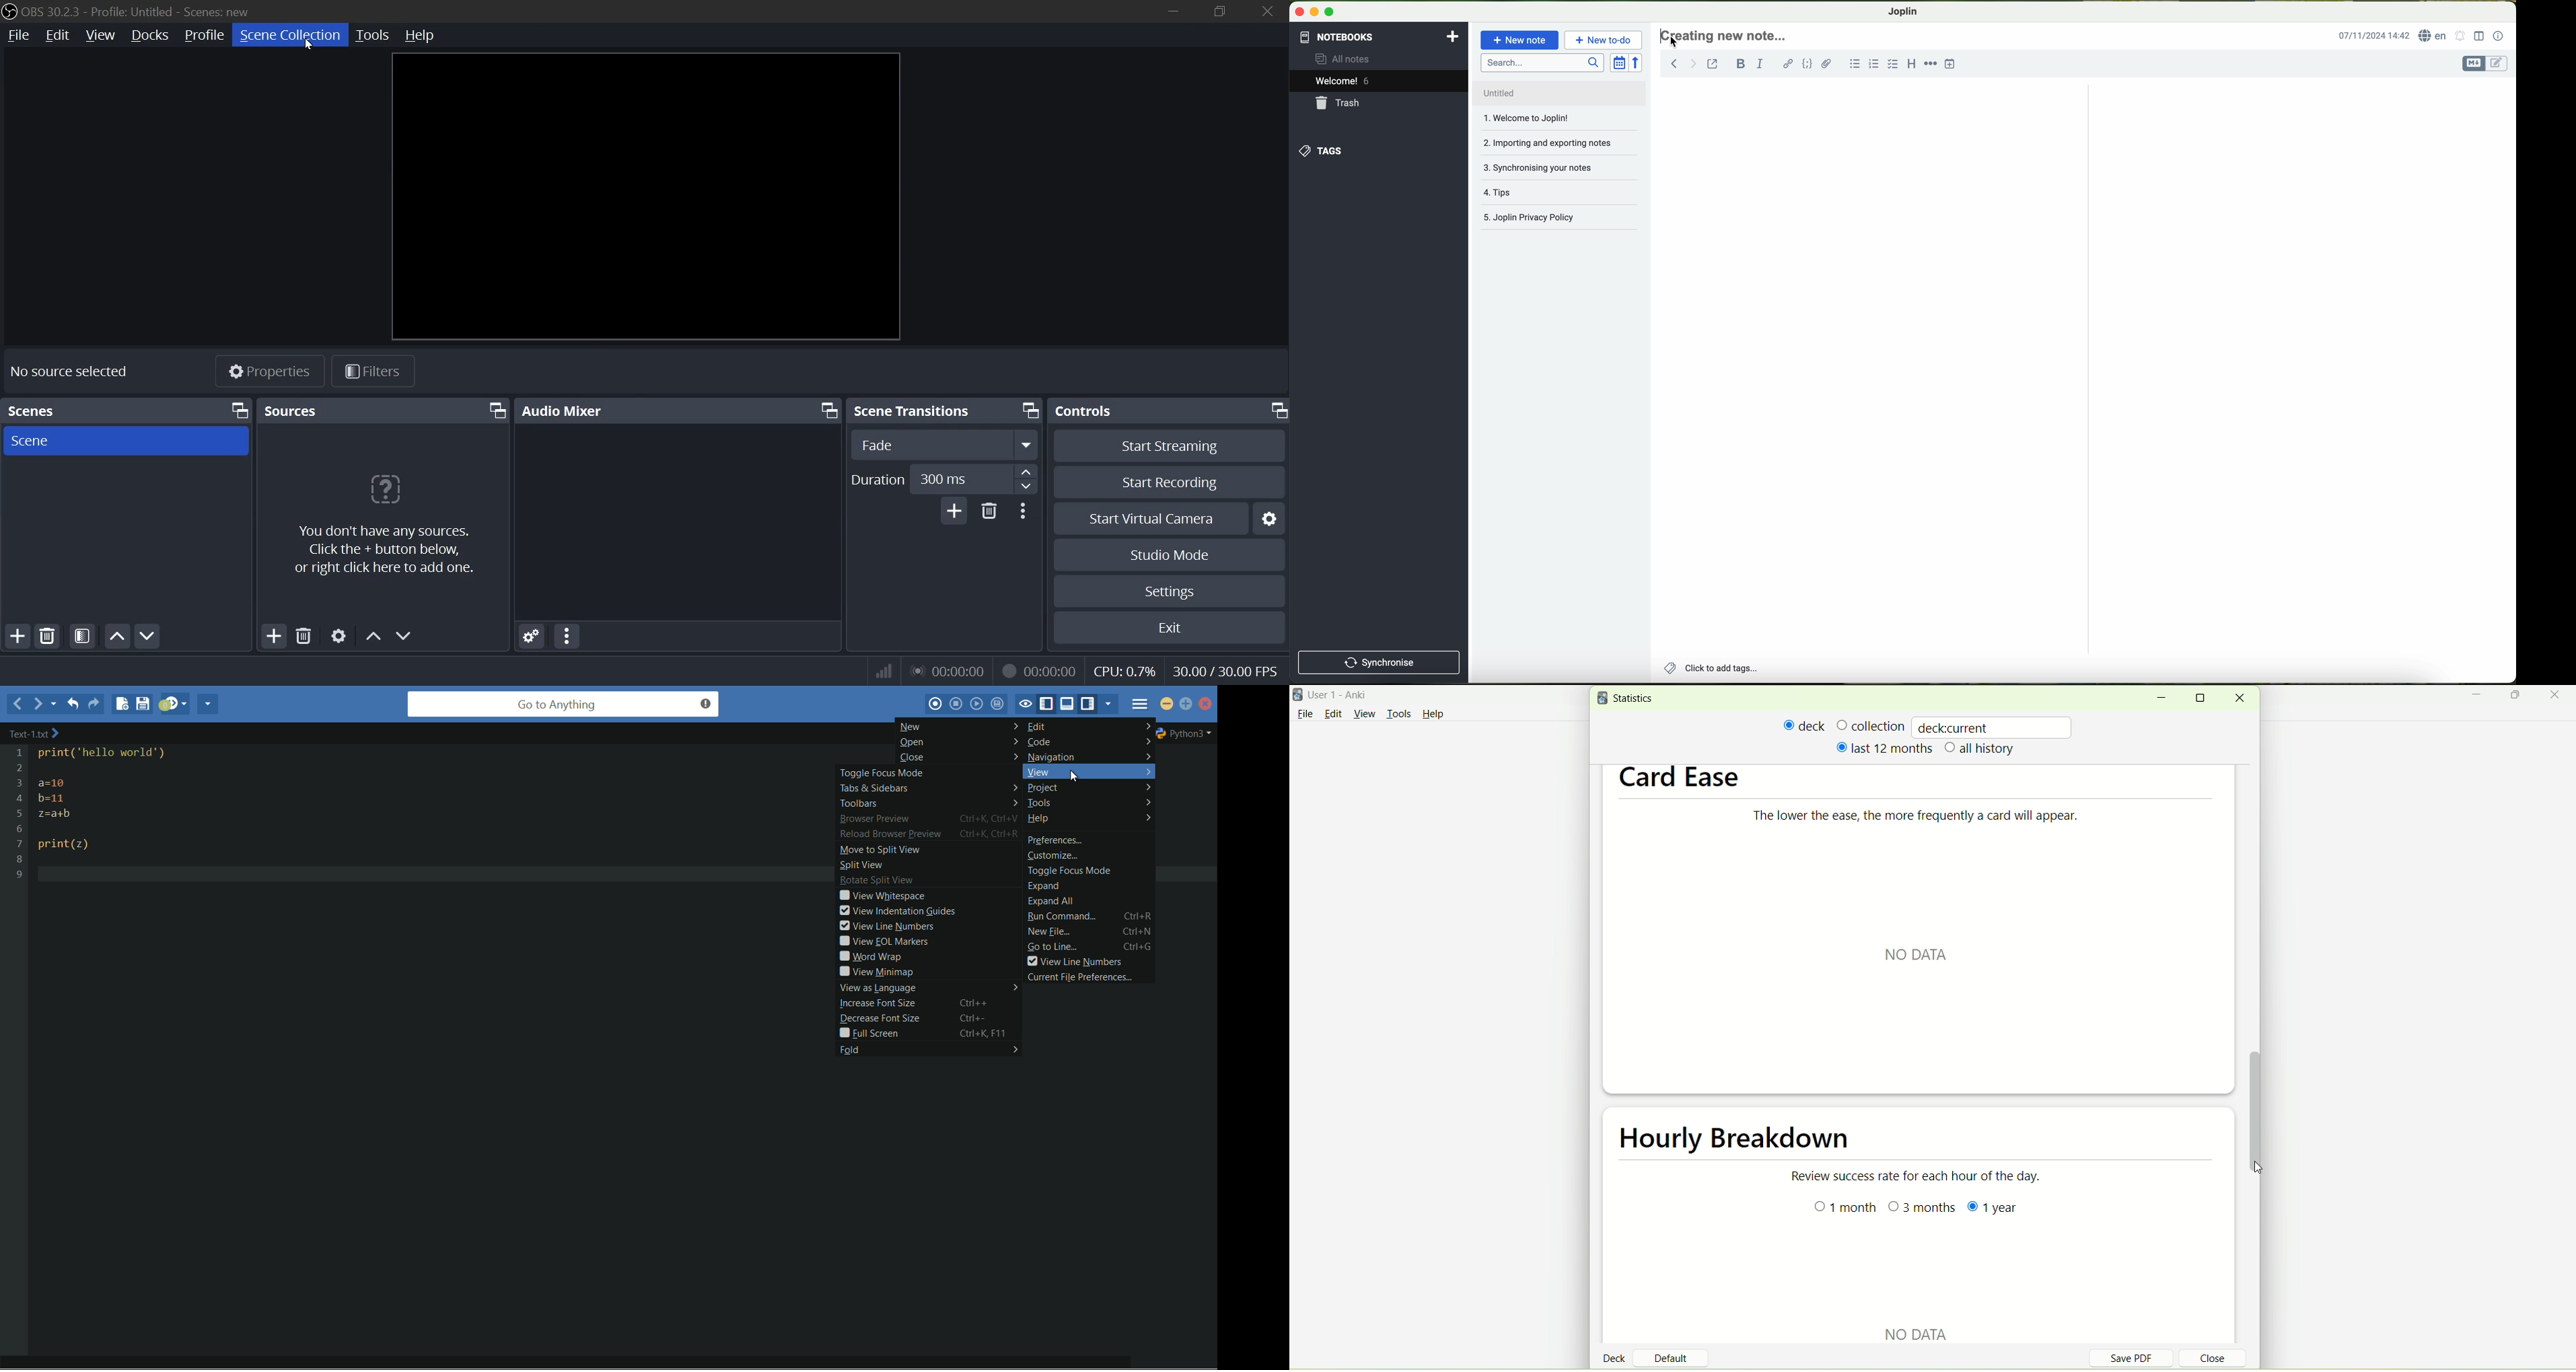  What do you see at coordinates (421, 35) in the screenshot?
I see `help` at bounding box center [421, 35].